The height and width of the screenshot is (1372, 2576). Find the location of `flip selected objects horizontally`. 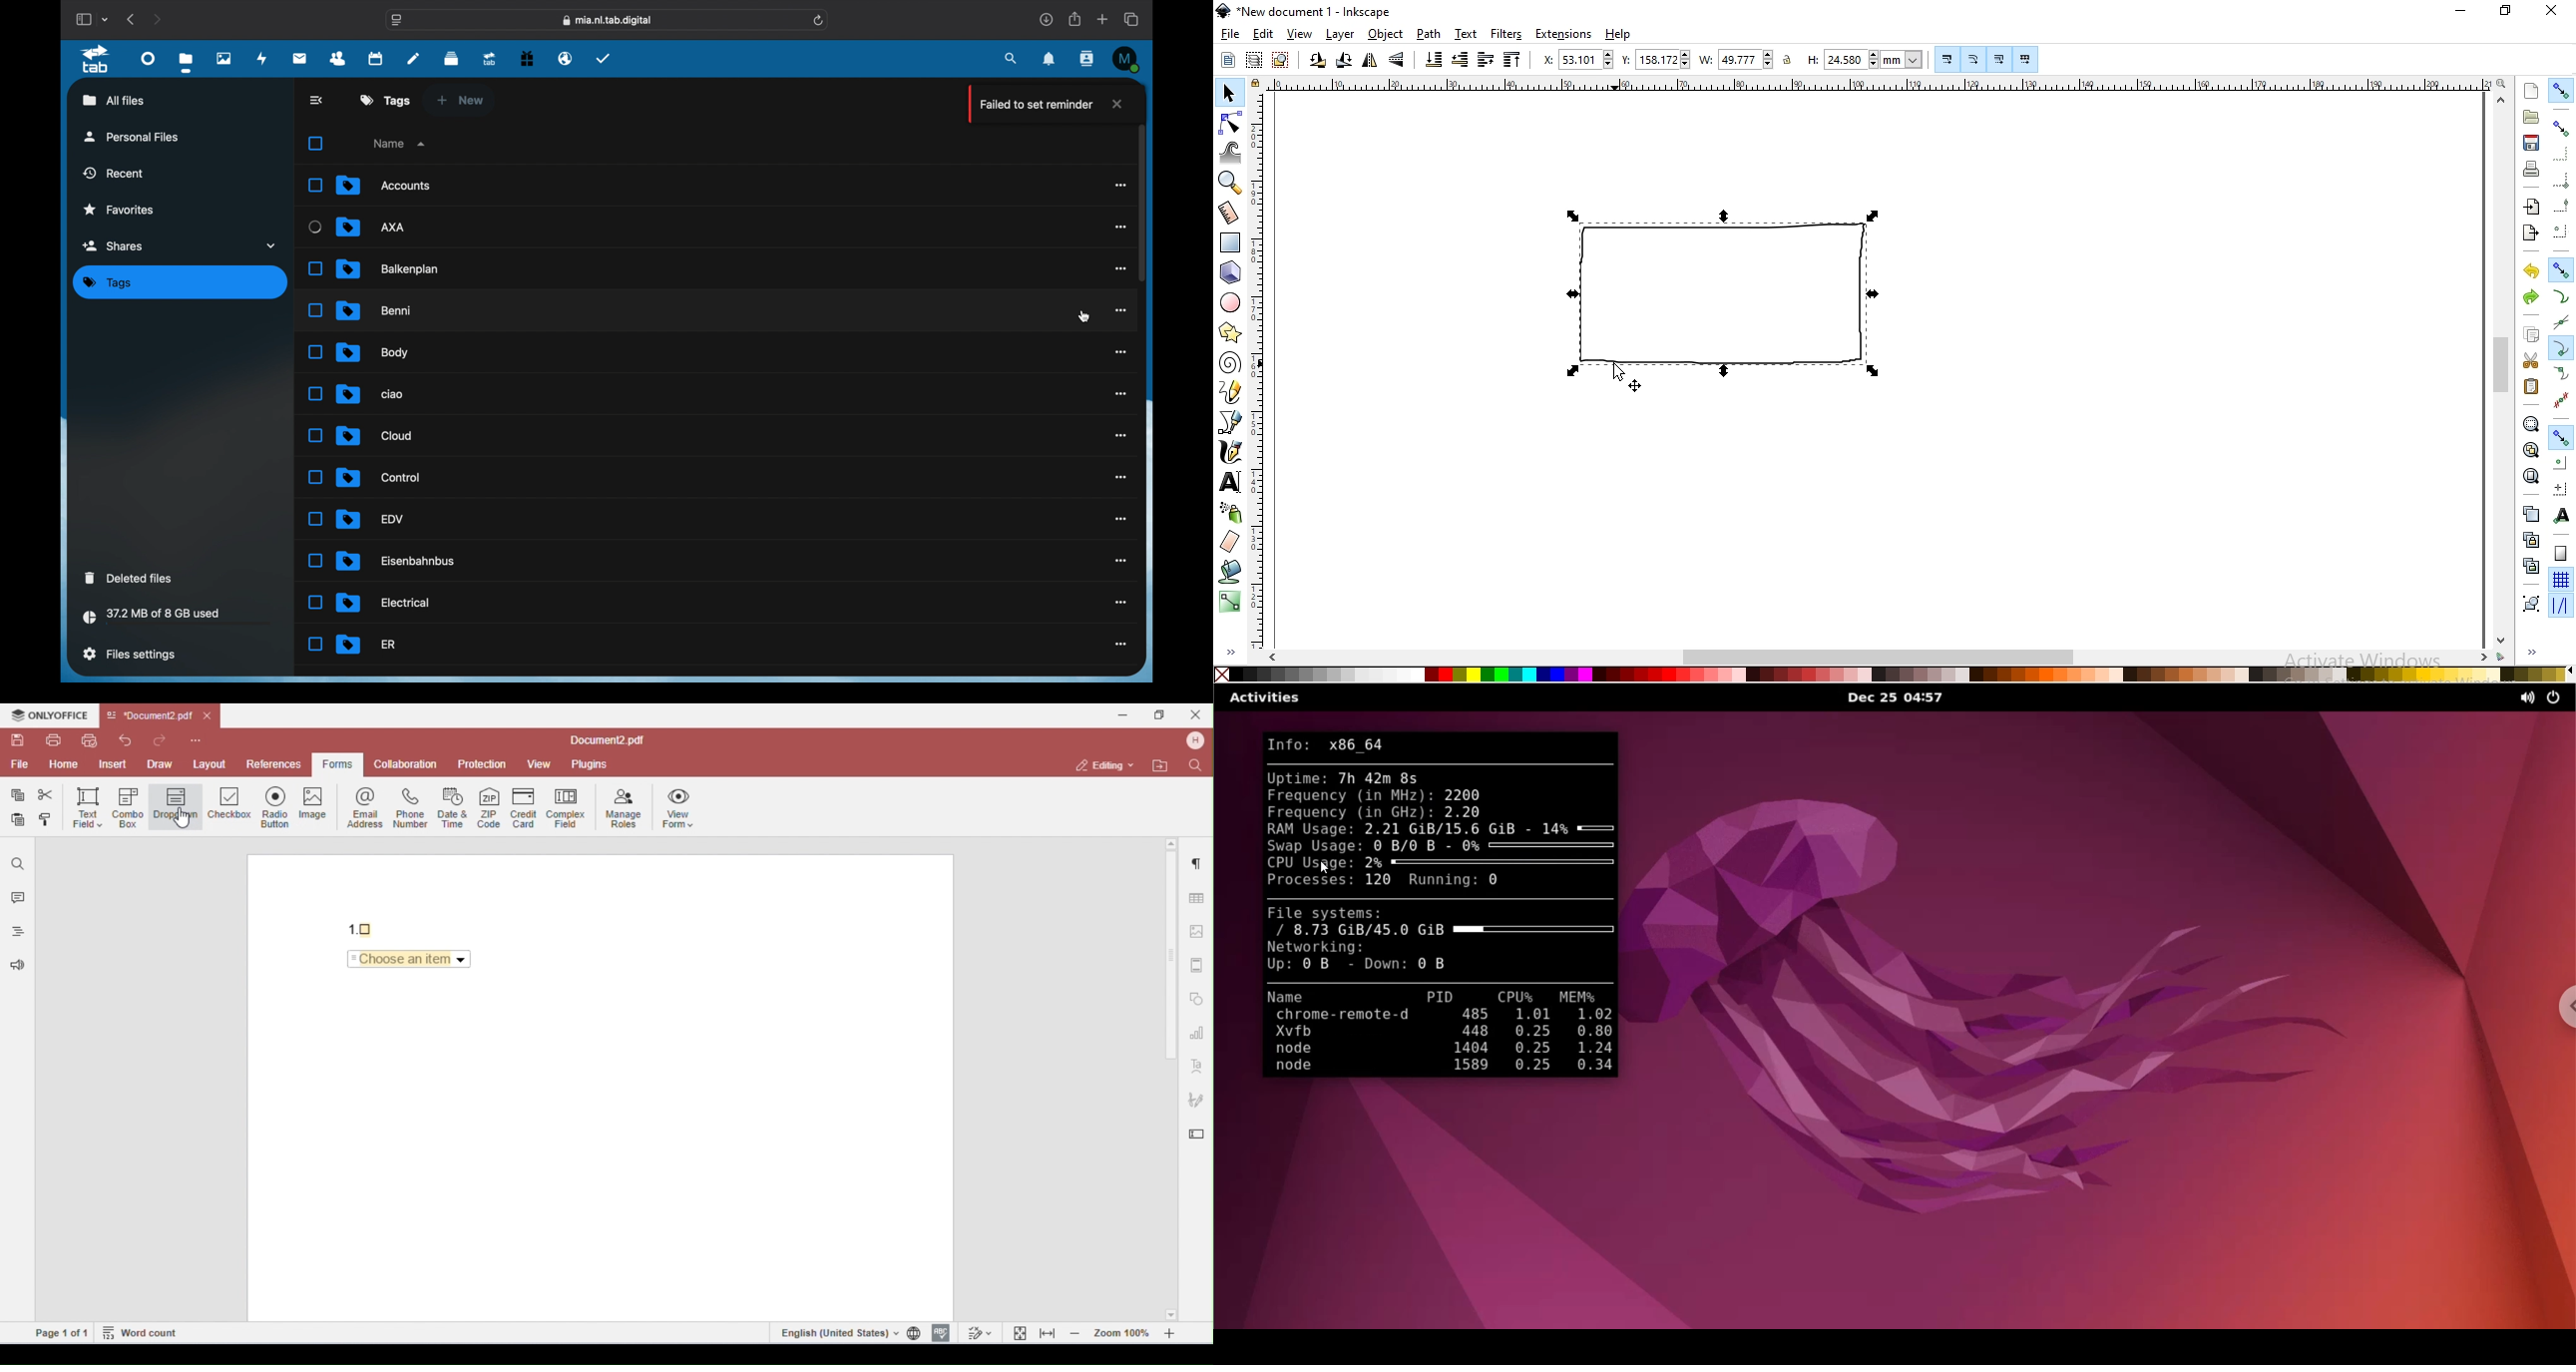

flip selected objects horizontally is located at coordinates (1371, 60).